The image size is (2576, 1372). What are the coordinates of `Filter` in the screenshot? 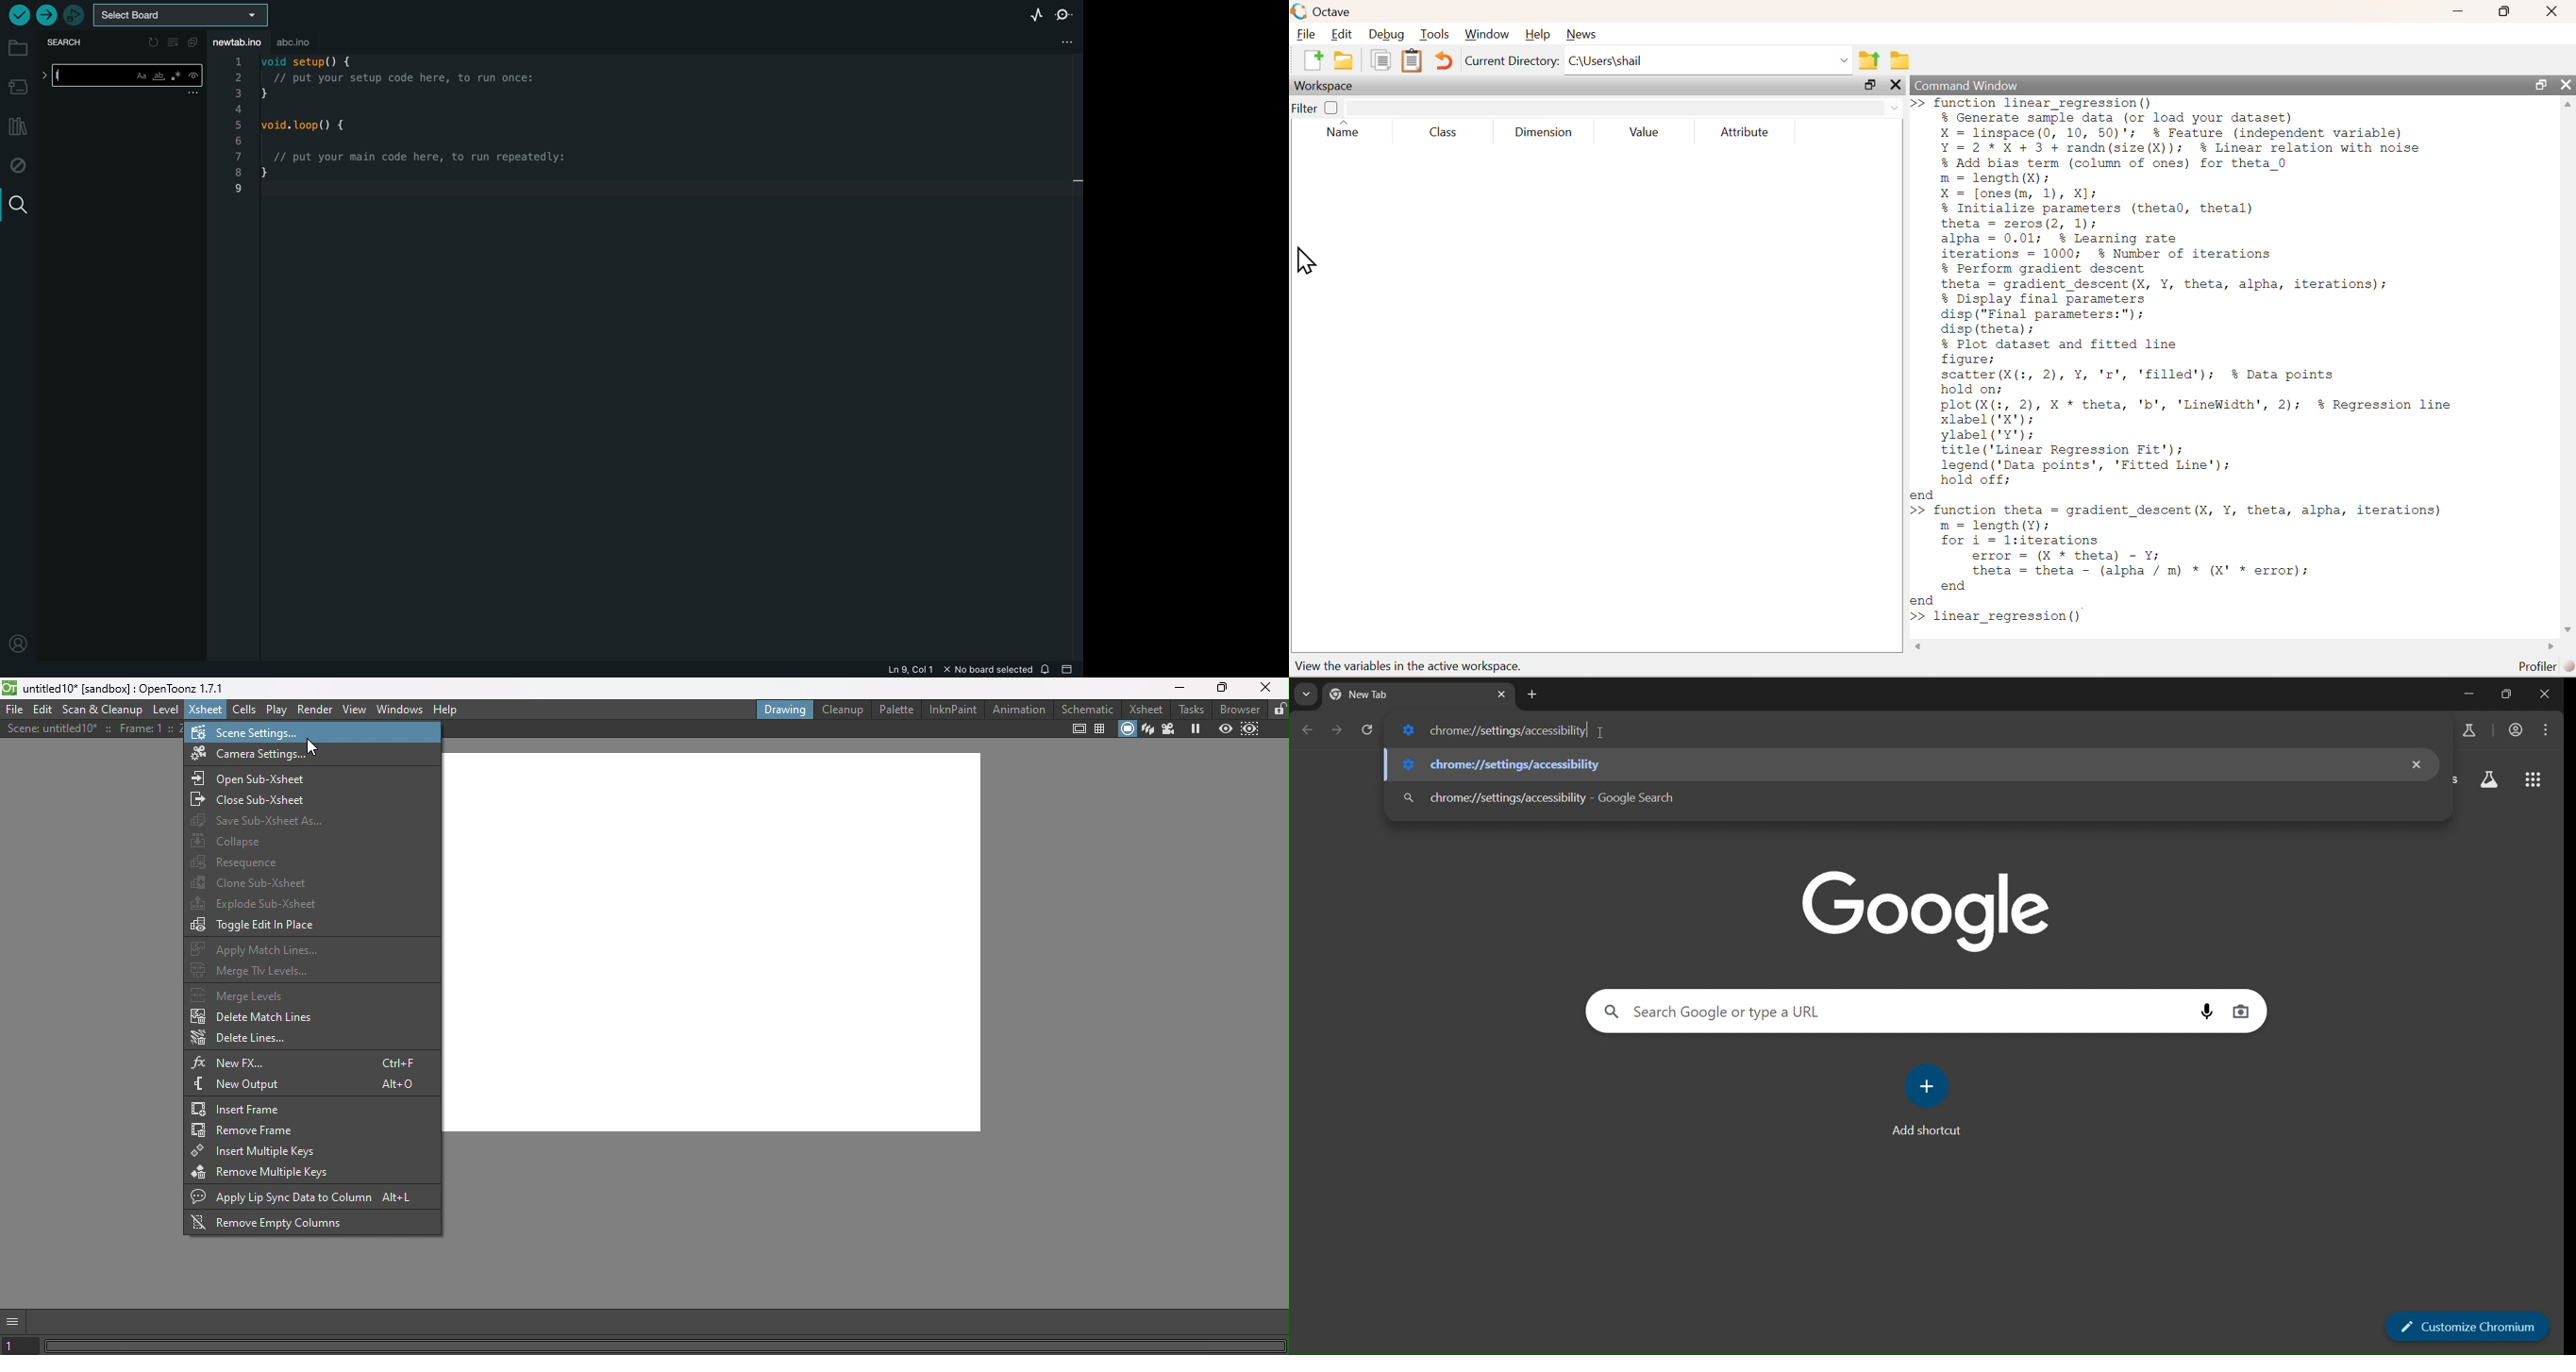 It's located at (1315, 107).